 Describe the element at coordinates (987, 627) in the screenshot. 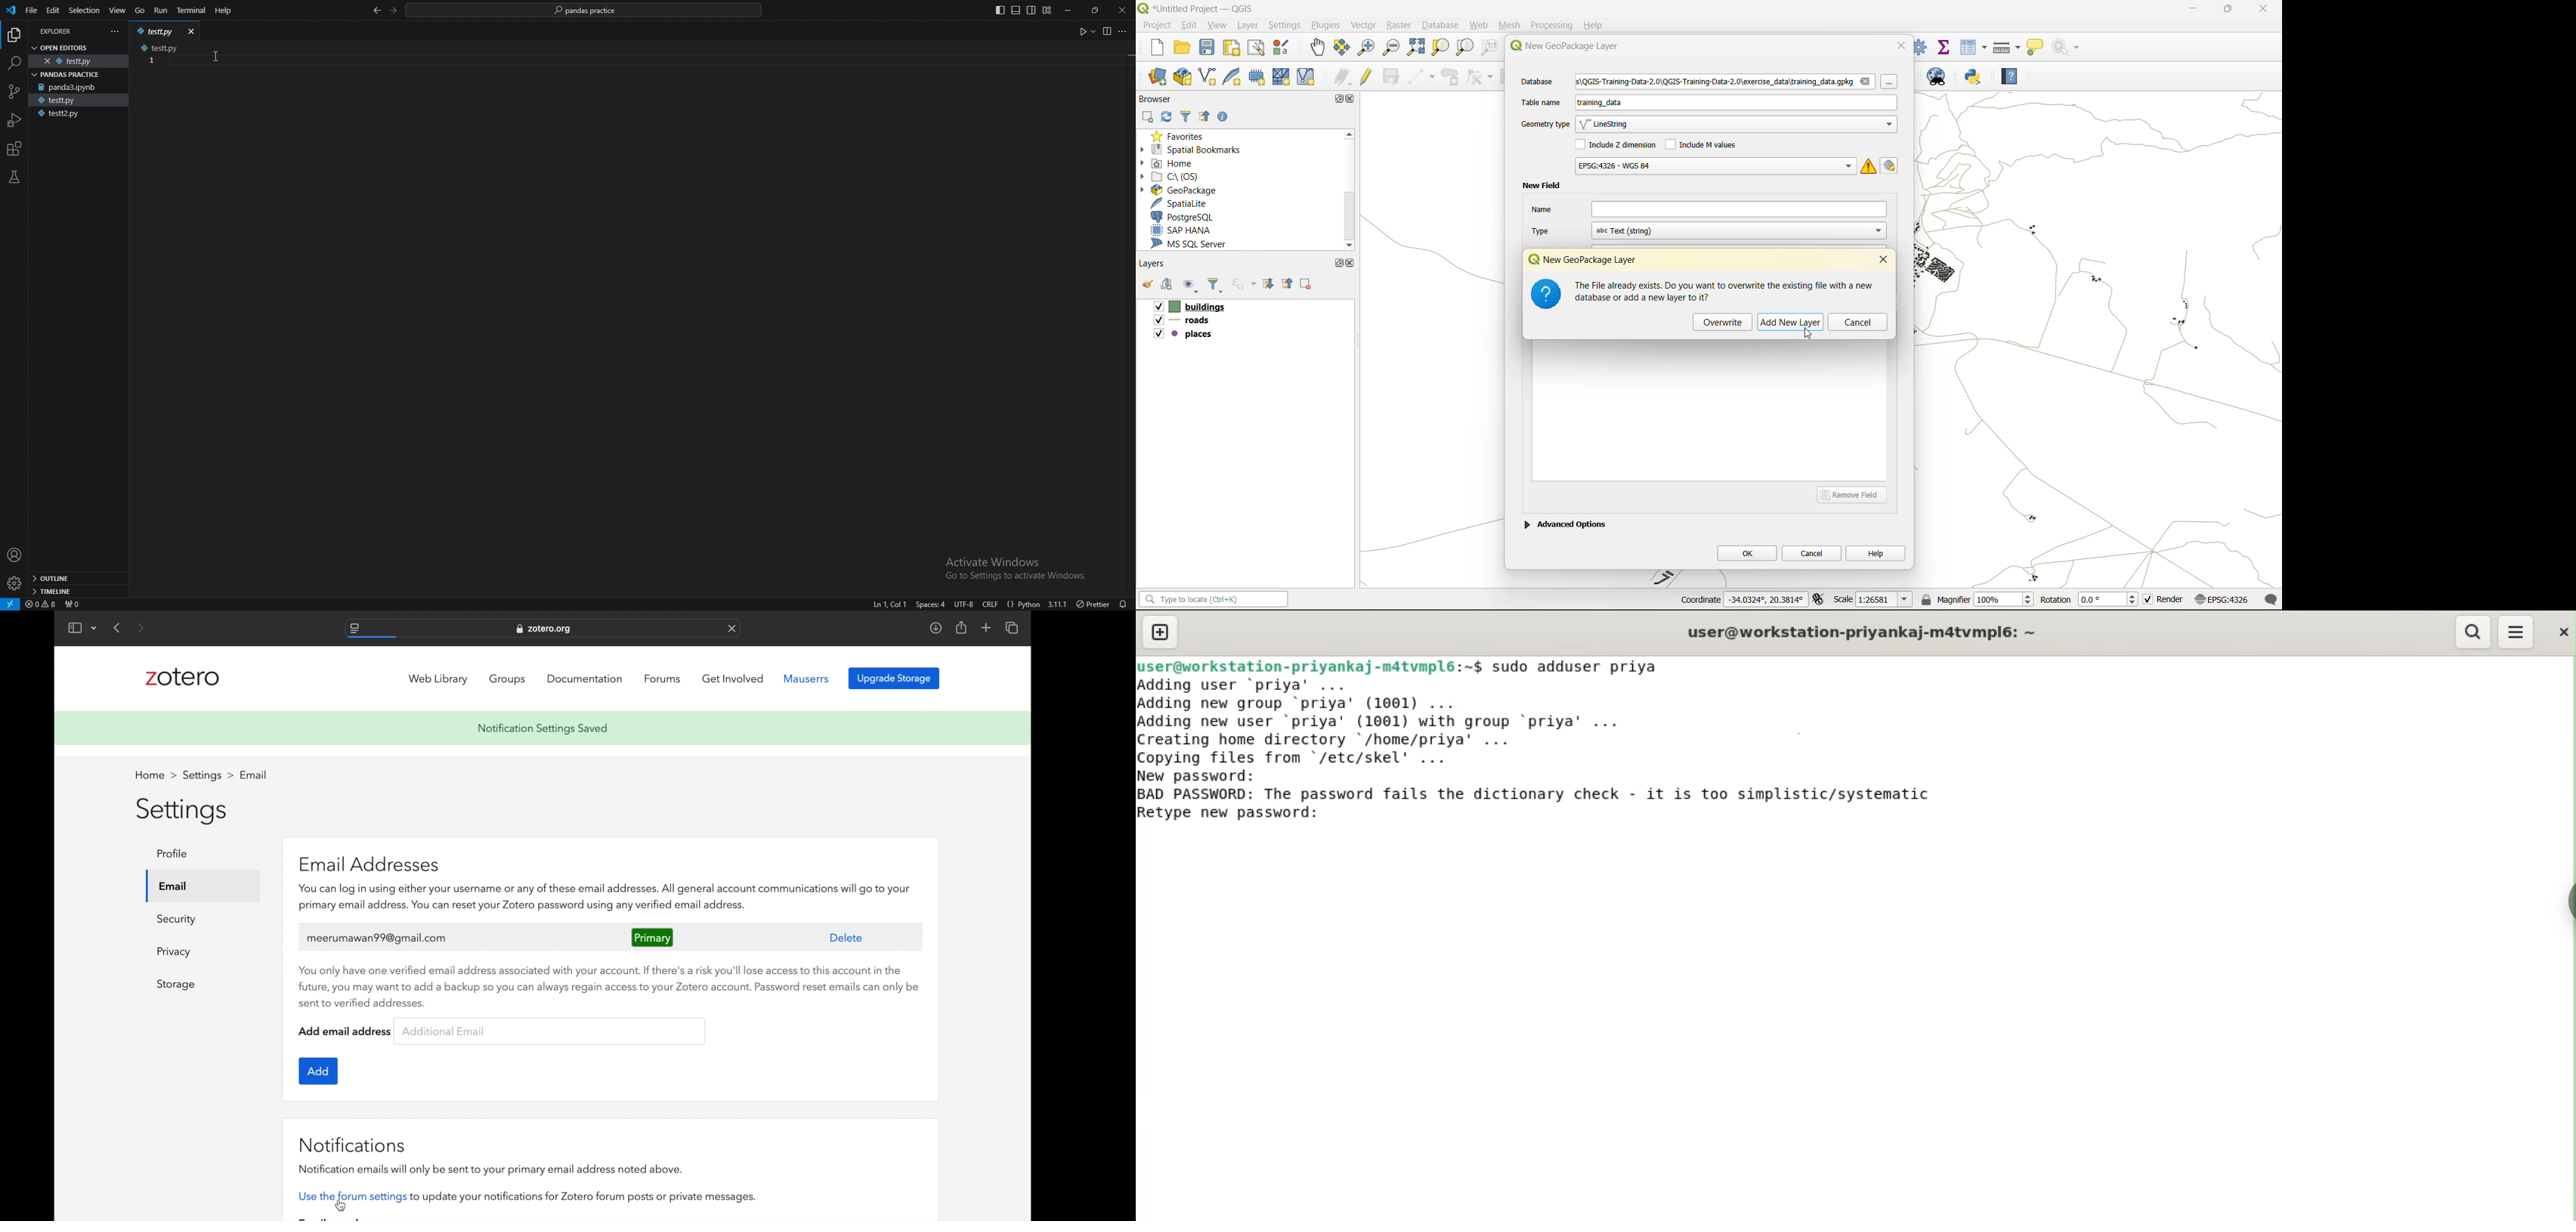

I see `new tab` at that location.